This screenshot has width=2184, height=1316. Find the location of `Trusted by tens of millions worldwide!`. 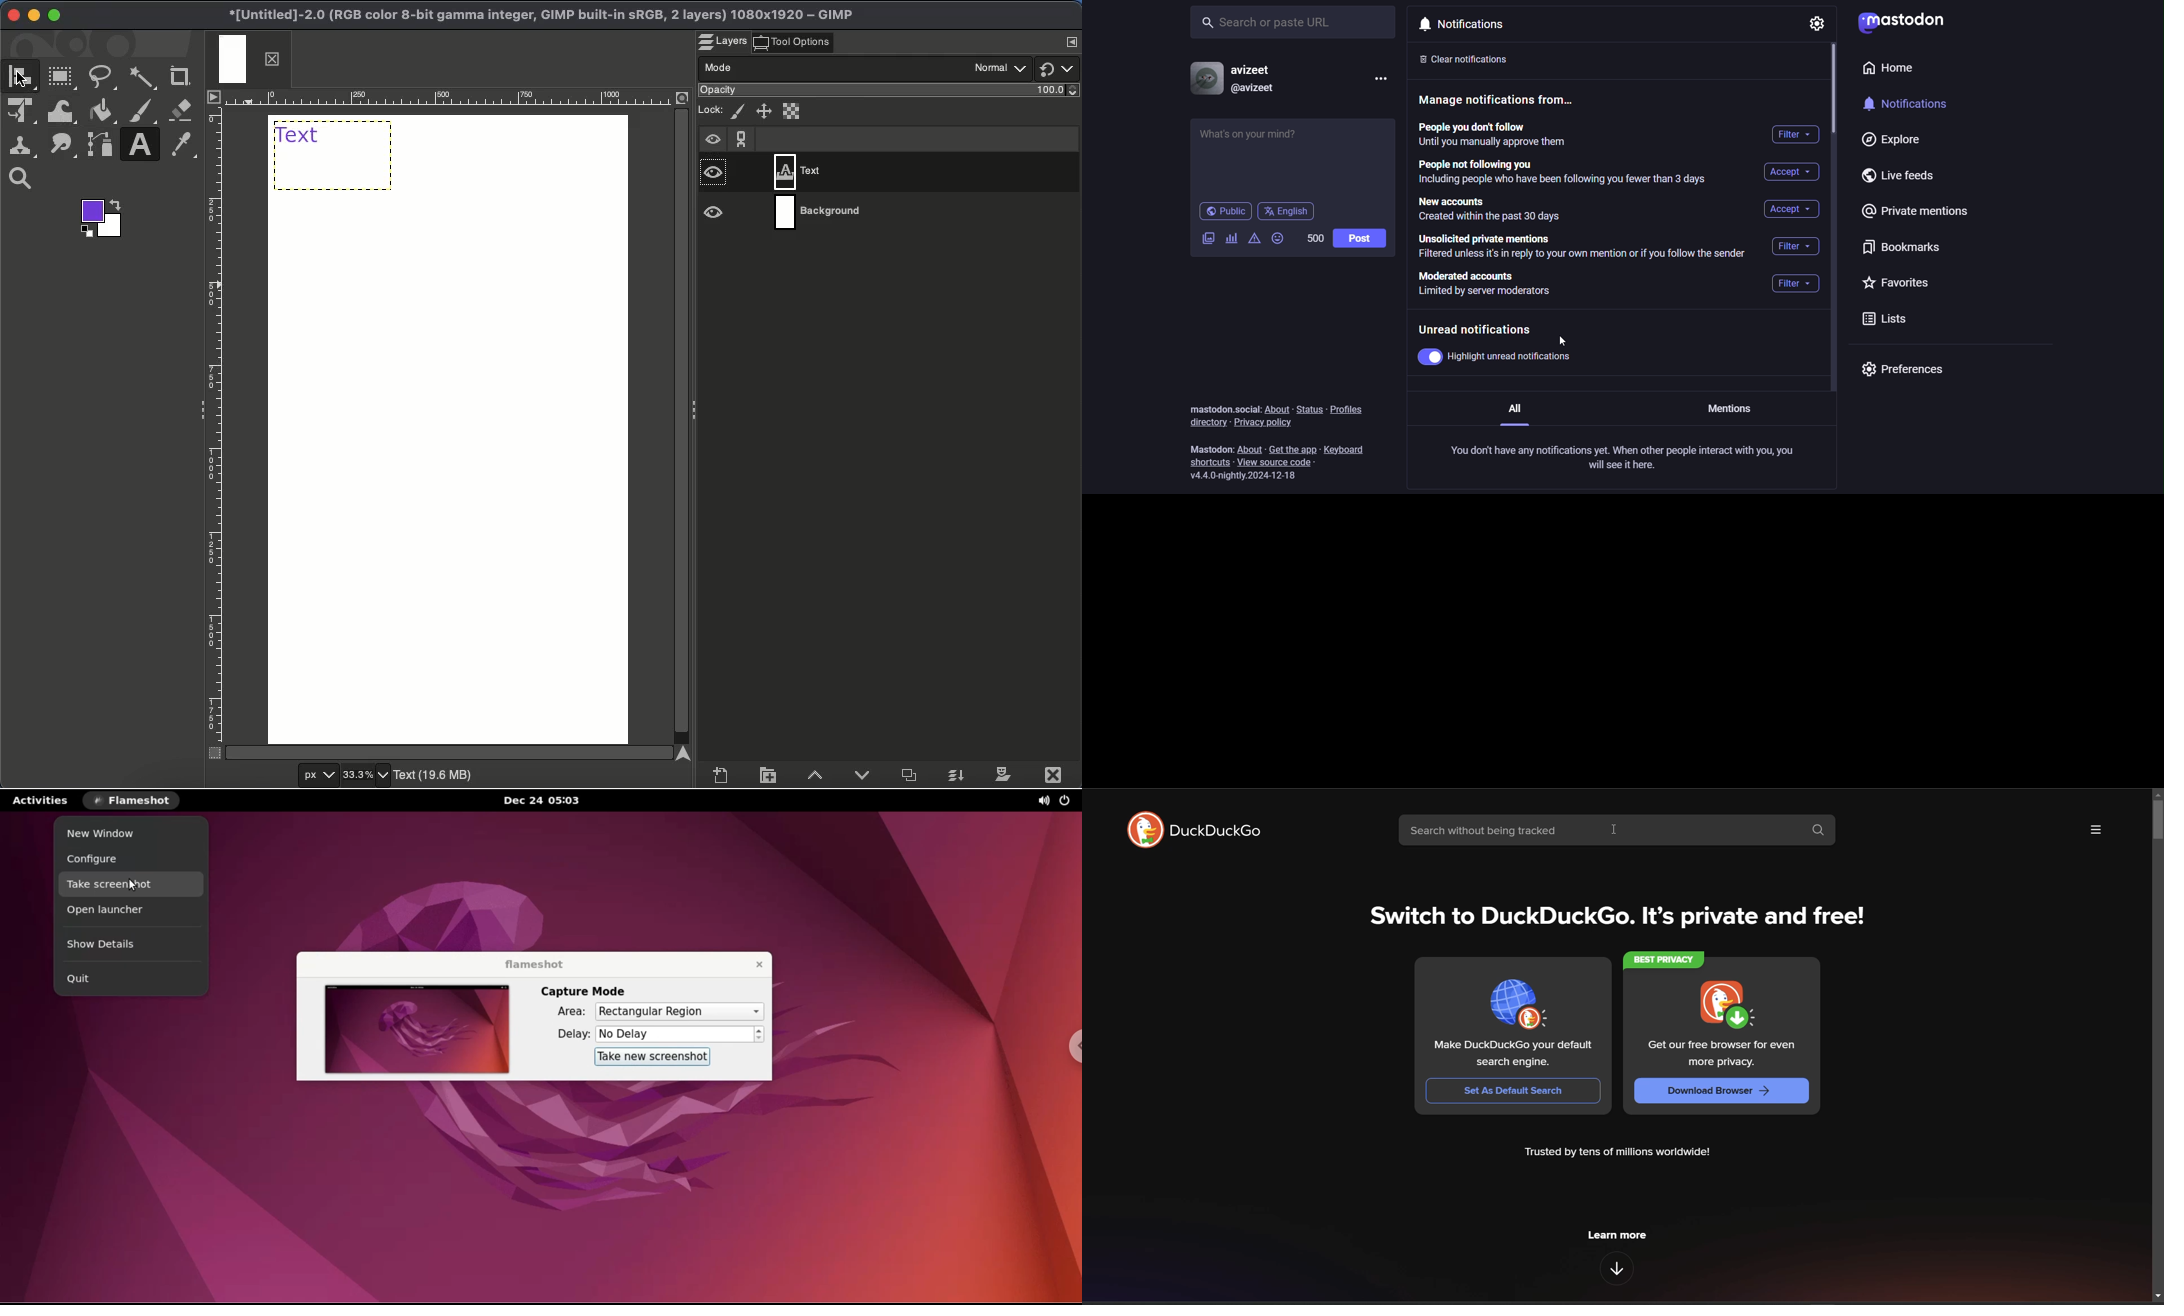

Trusted by tens of millions worldwide! is located at coordinates (1619, 1154).